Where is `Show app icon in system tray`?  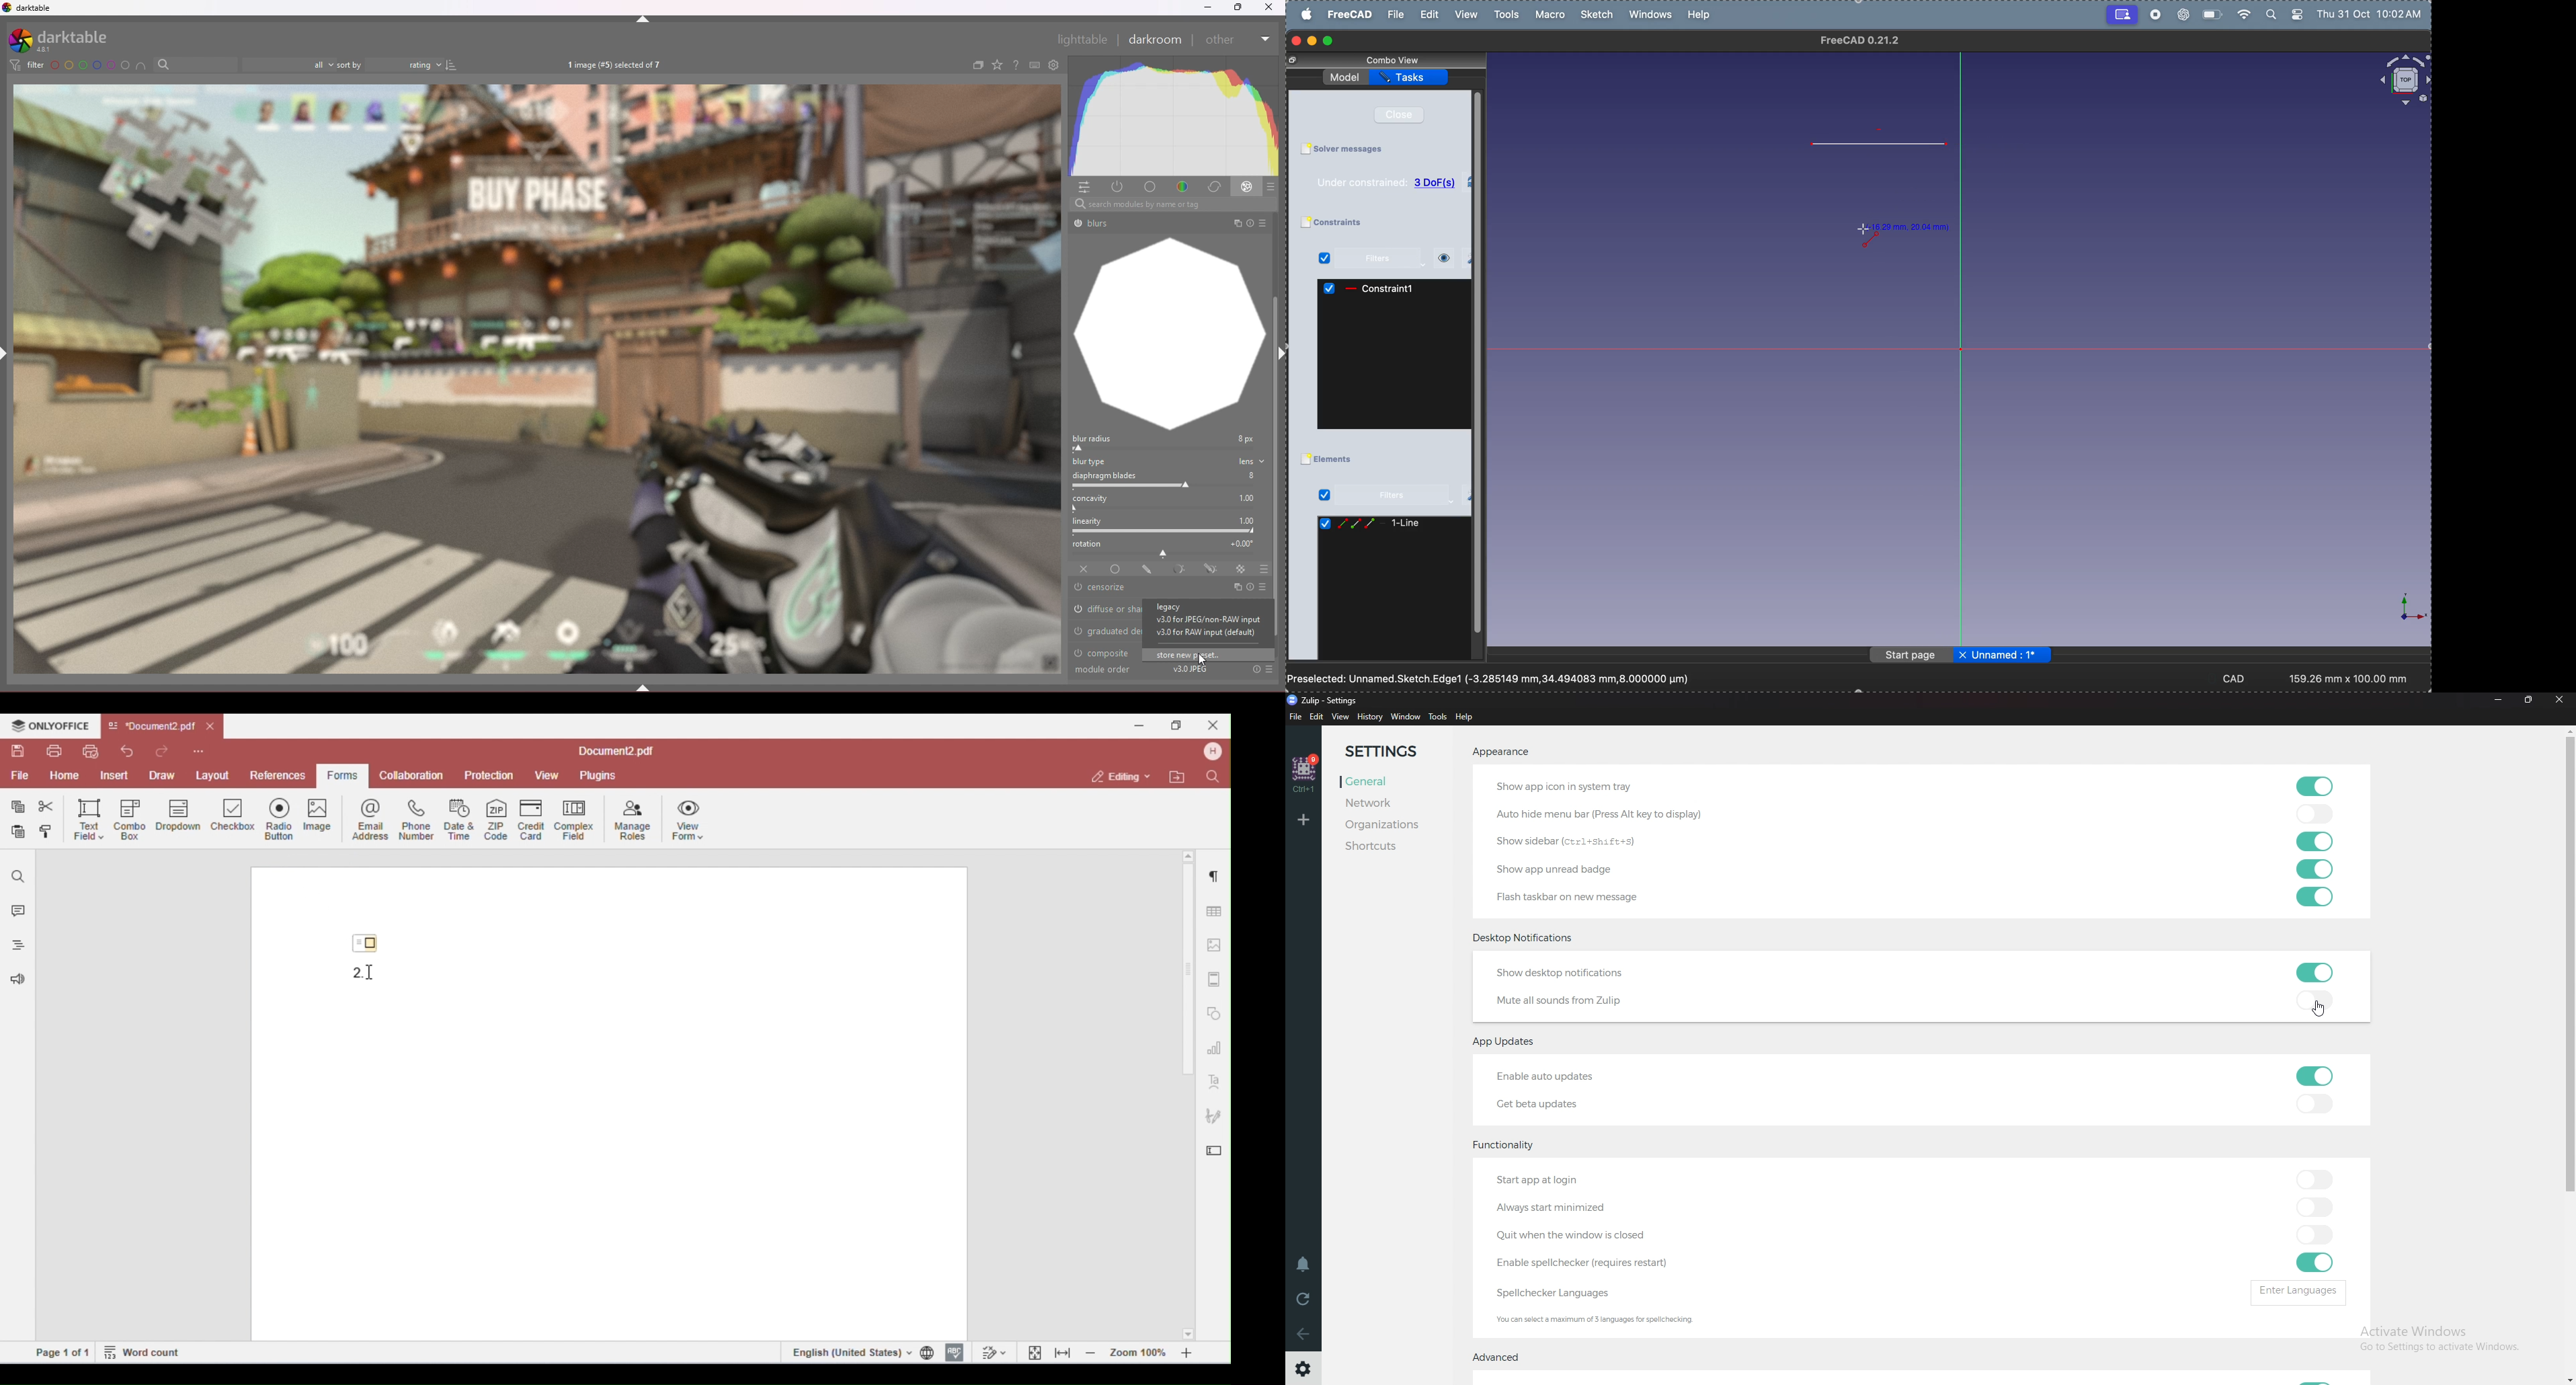
Show app icon in system tray is located at coordinates (1597, 784).